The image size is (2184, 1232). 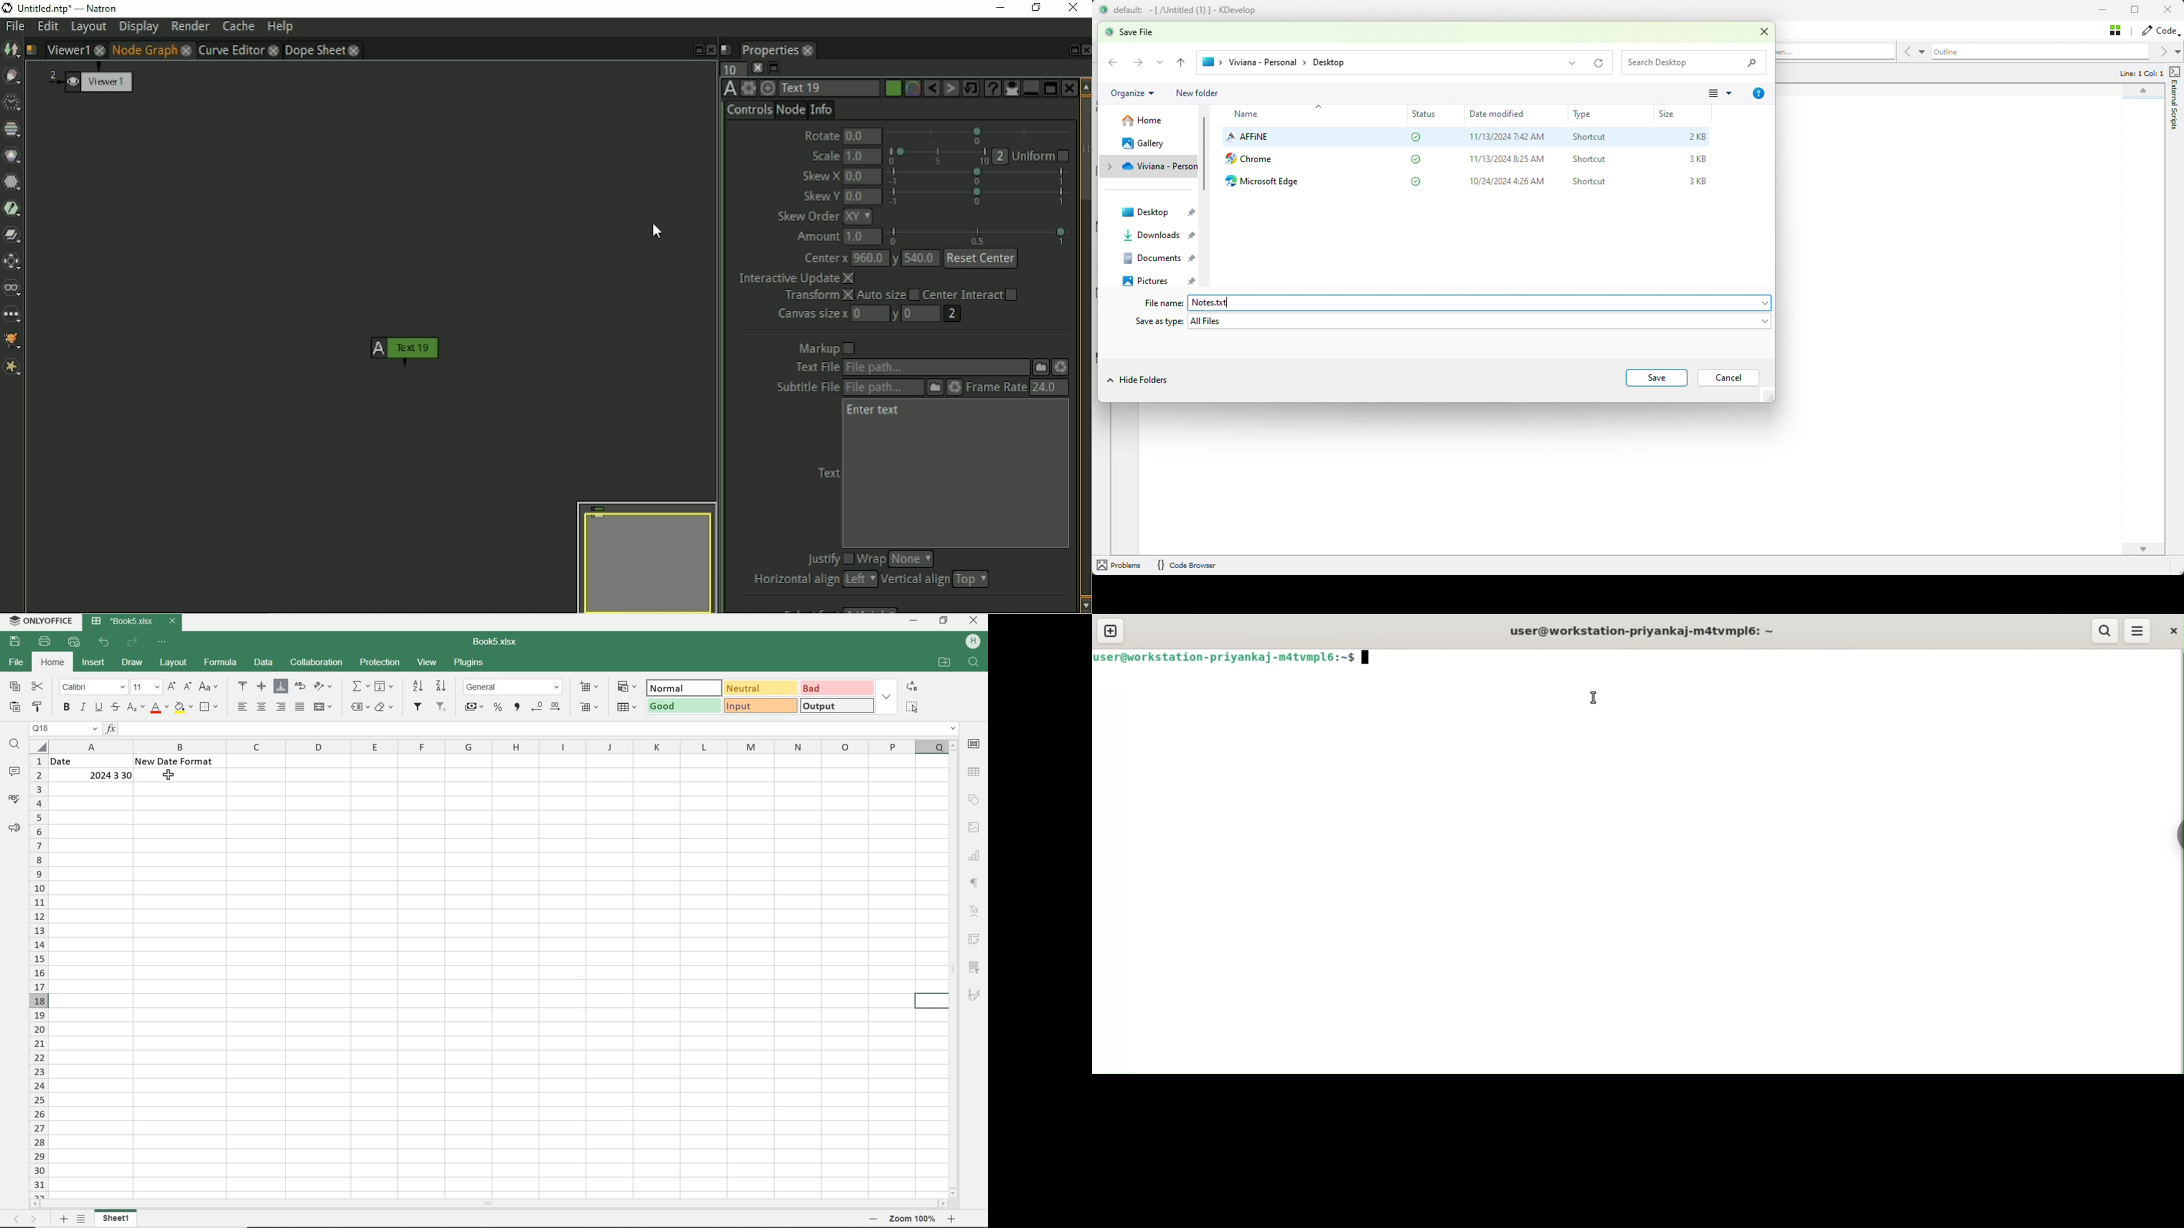 What do you see at coordinates (15, 799) in the screenshot?
I see `SPELL CHECKING` at bounding box center [15, 799].